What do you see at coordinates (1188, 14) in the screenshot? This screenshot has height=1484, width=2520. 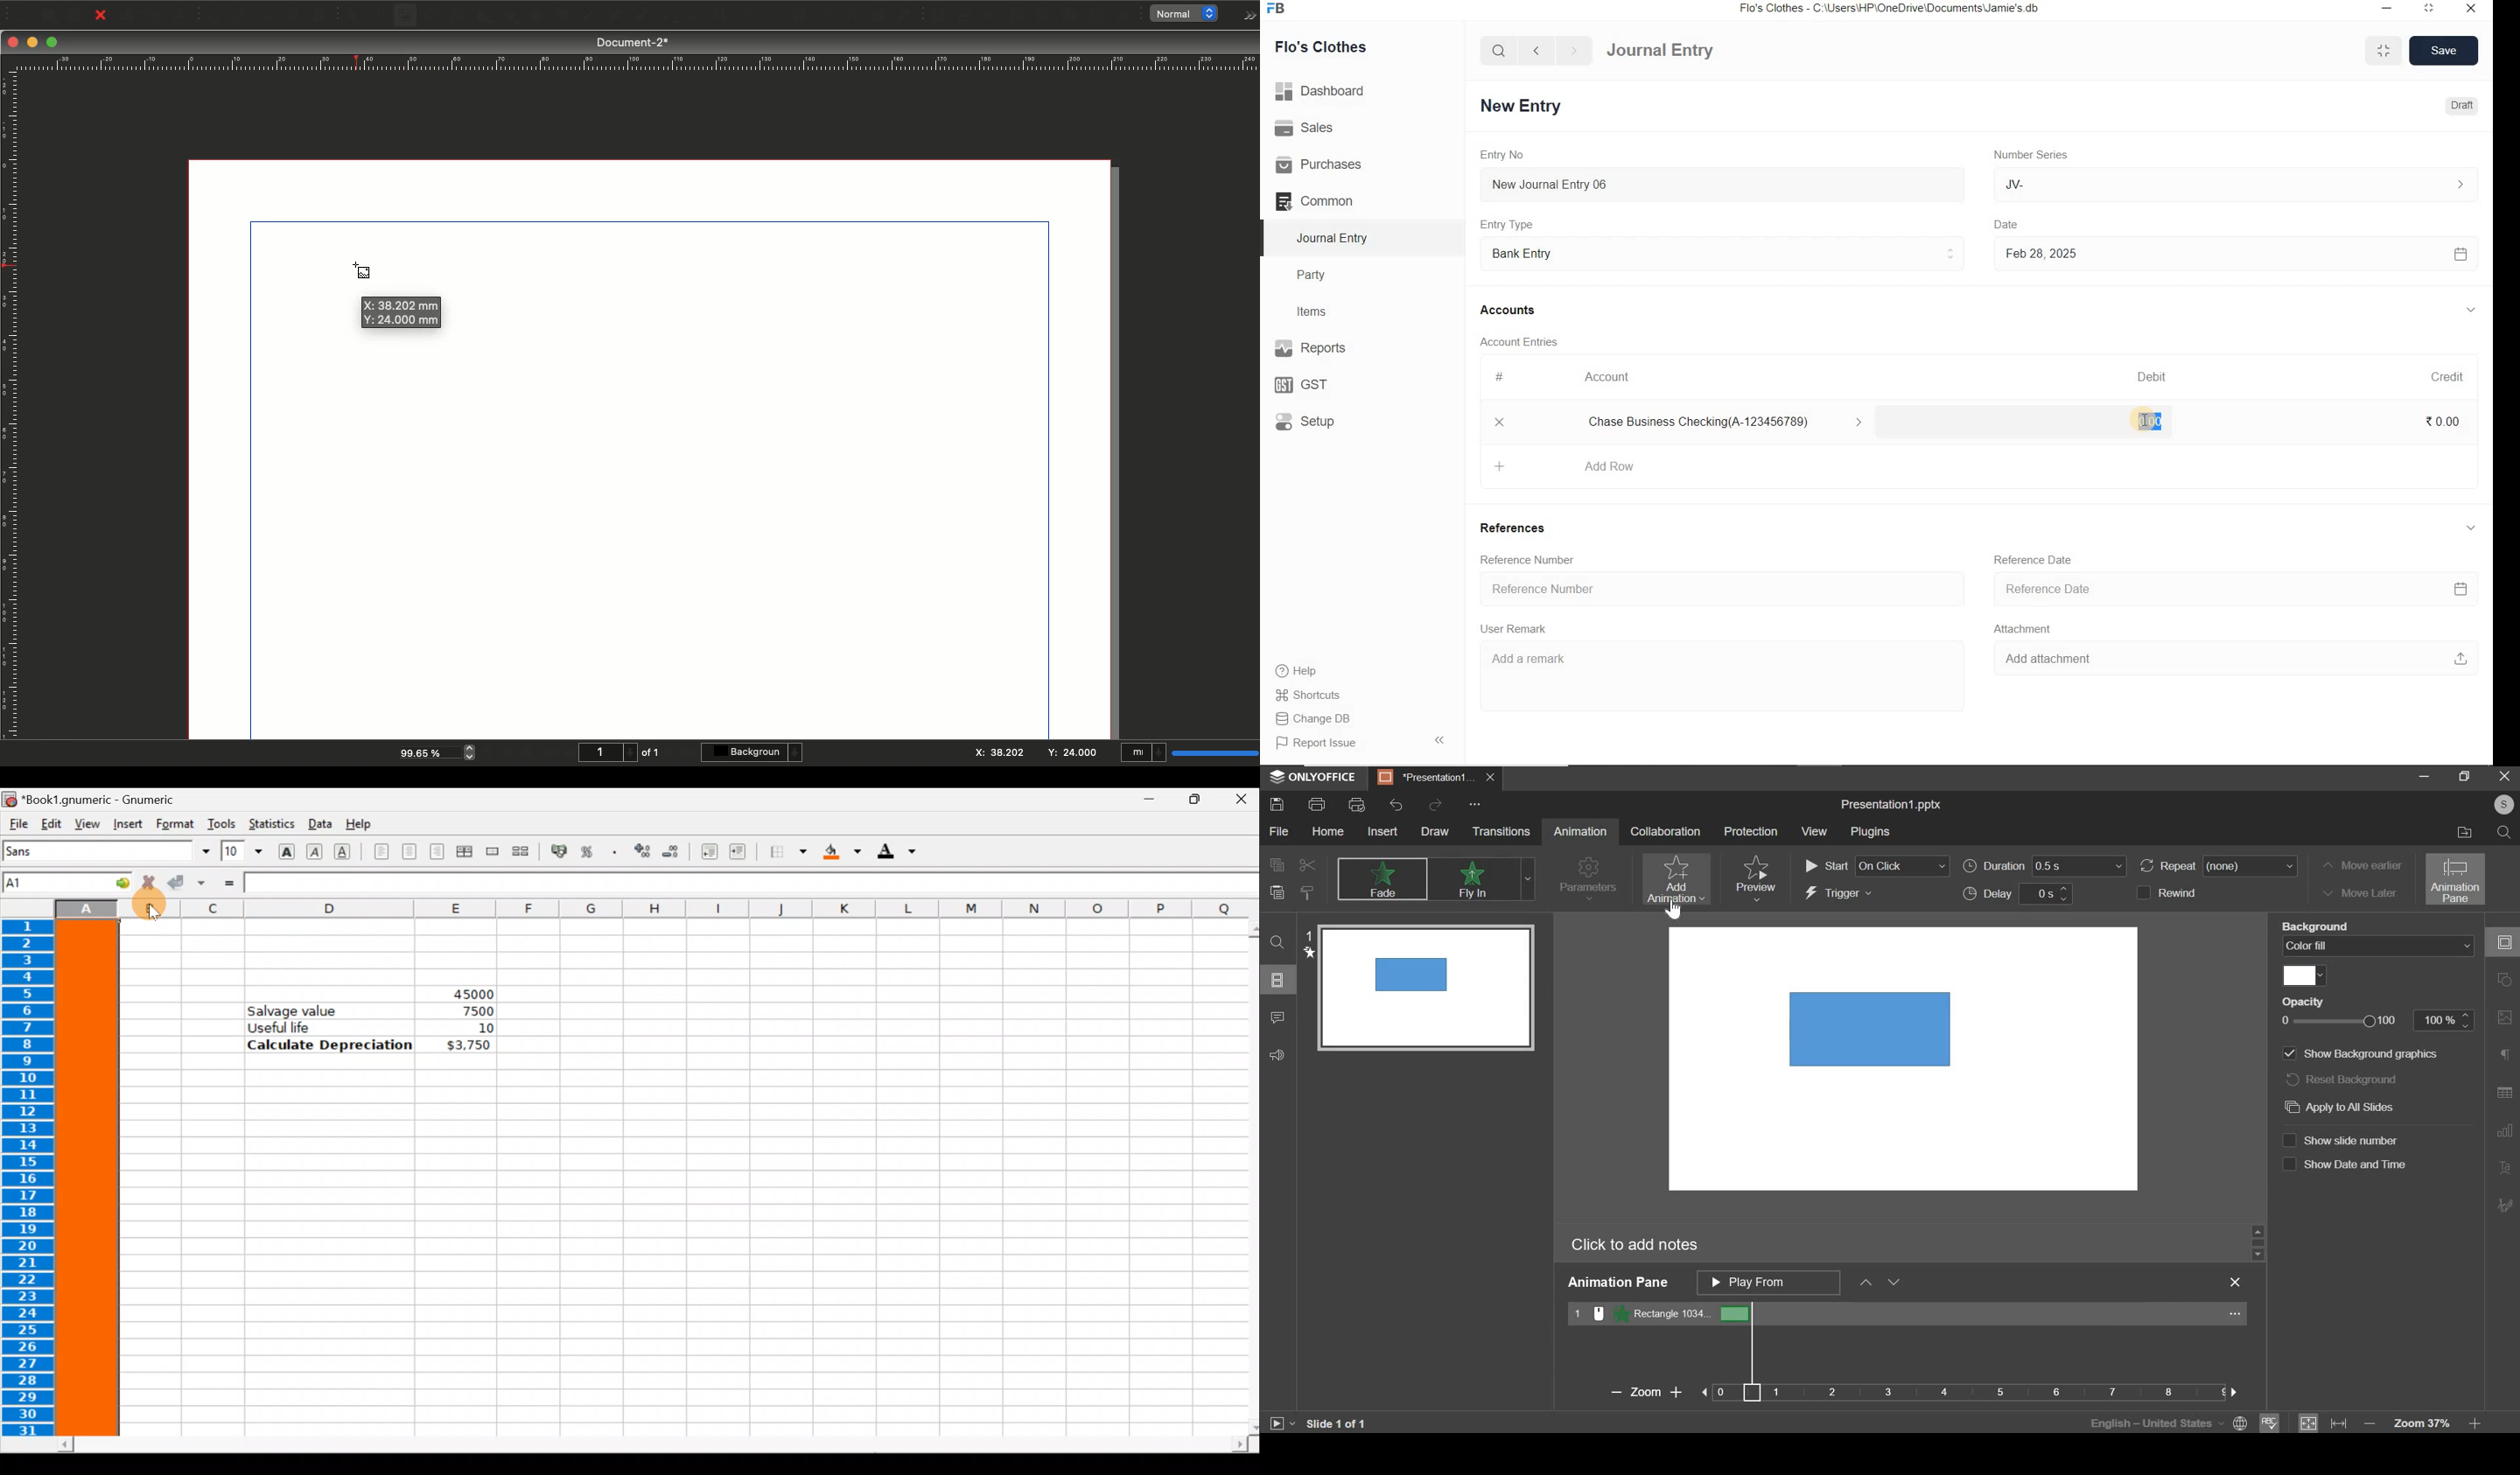 I see `normal` at bounding box center [1188, 14].